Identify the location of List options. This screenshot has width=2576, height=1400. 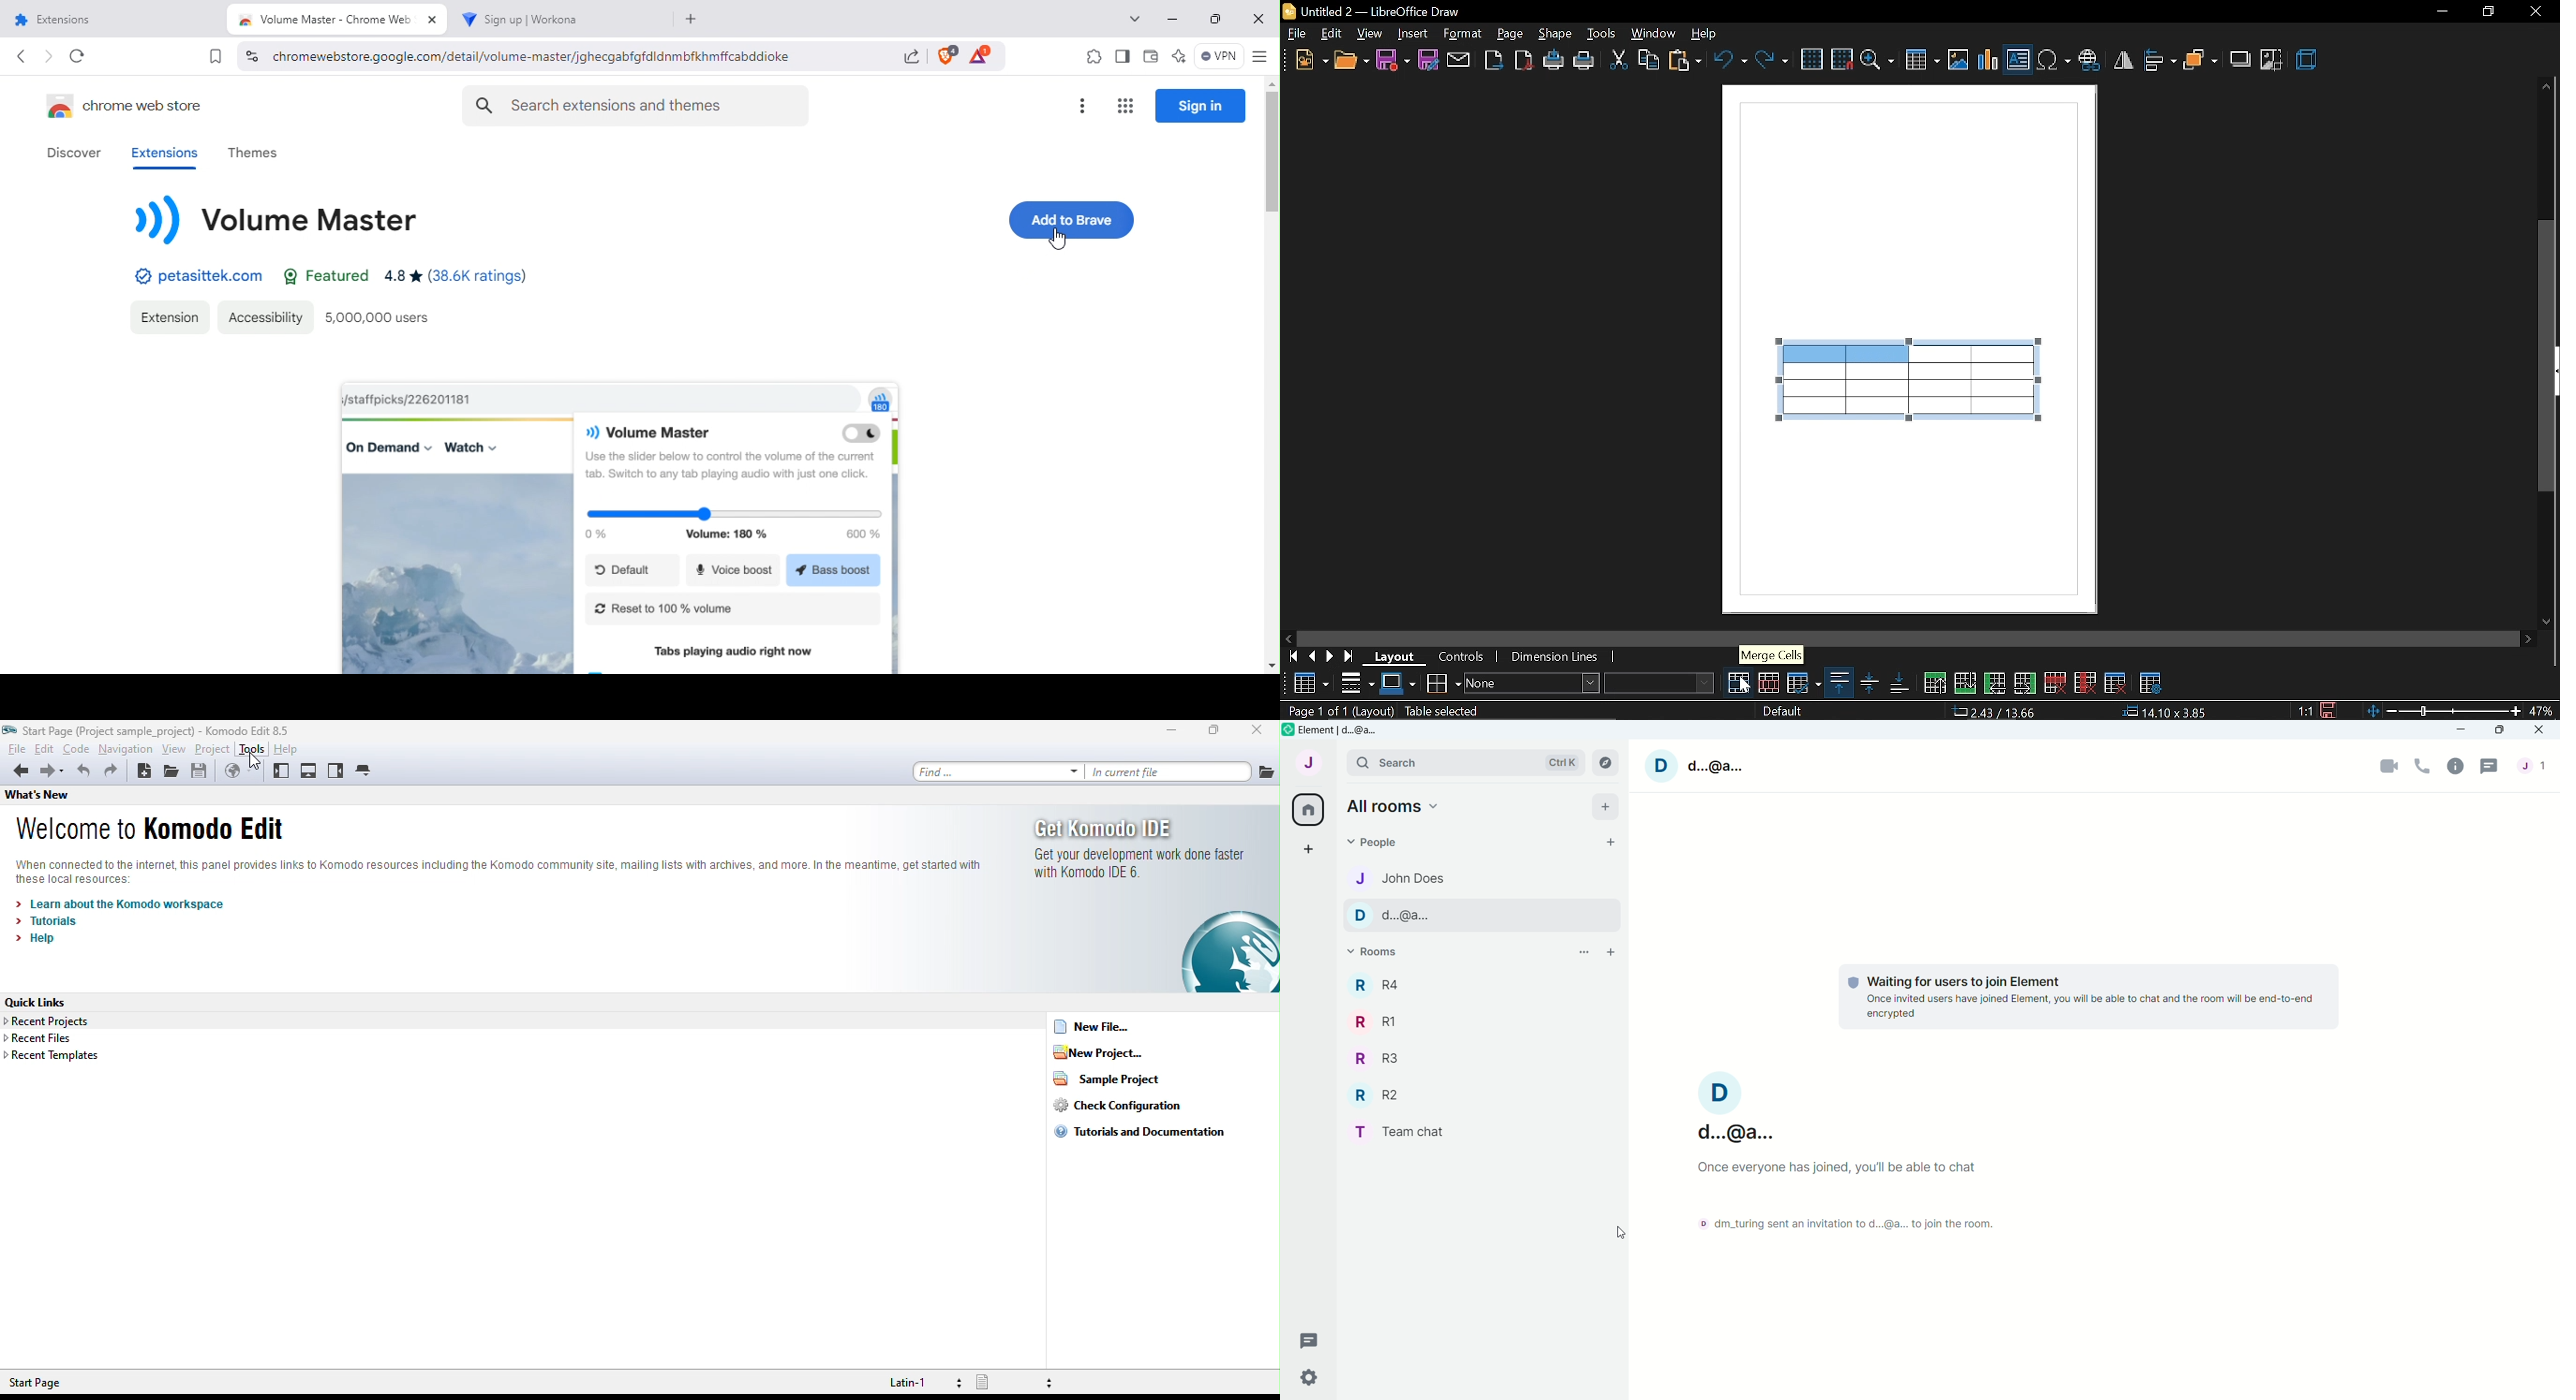
(1585, 952).